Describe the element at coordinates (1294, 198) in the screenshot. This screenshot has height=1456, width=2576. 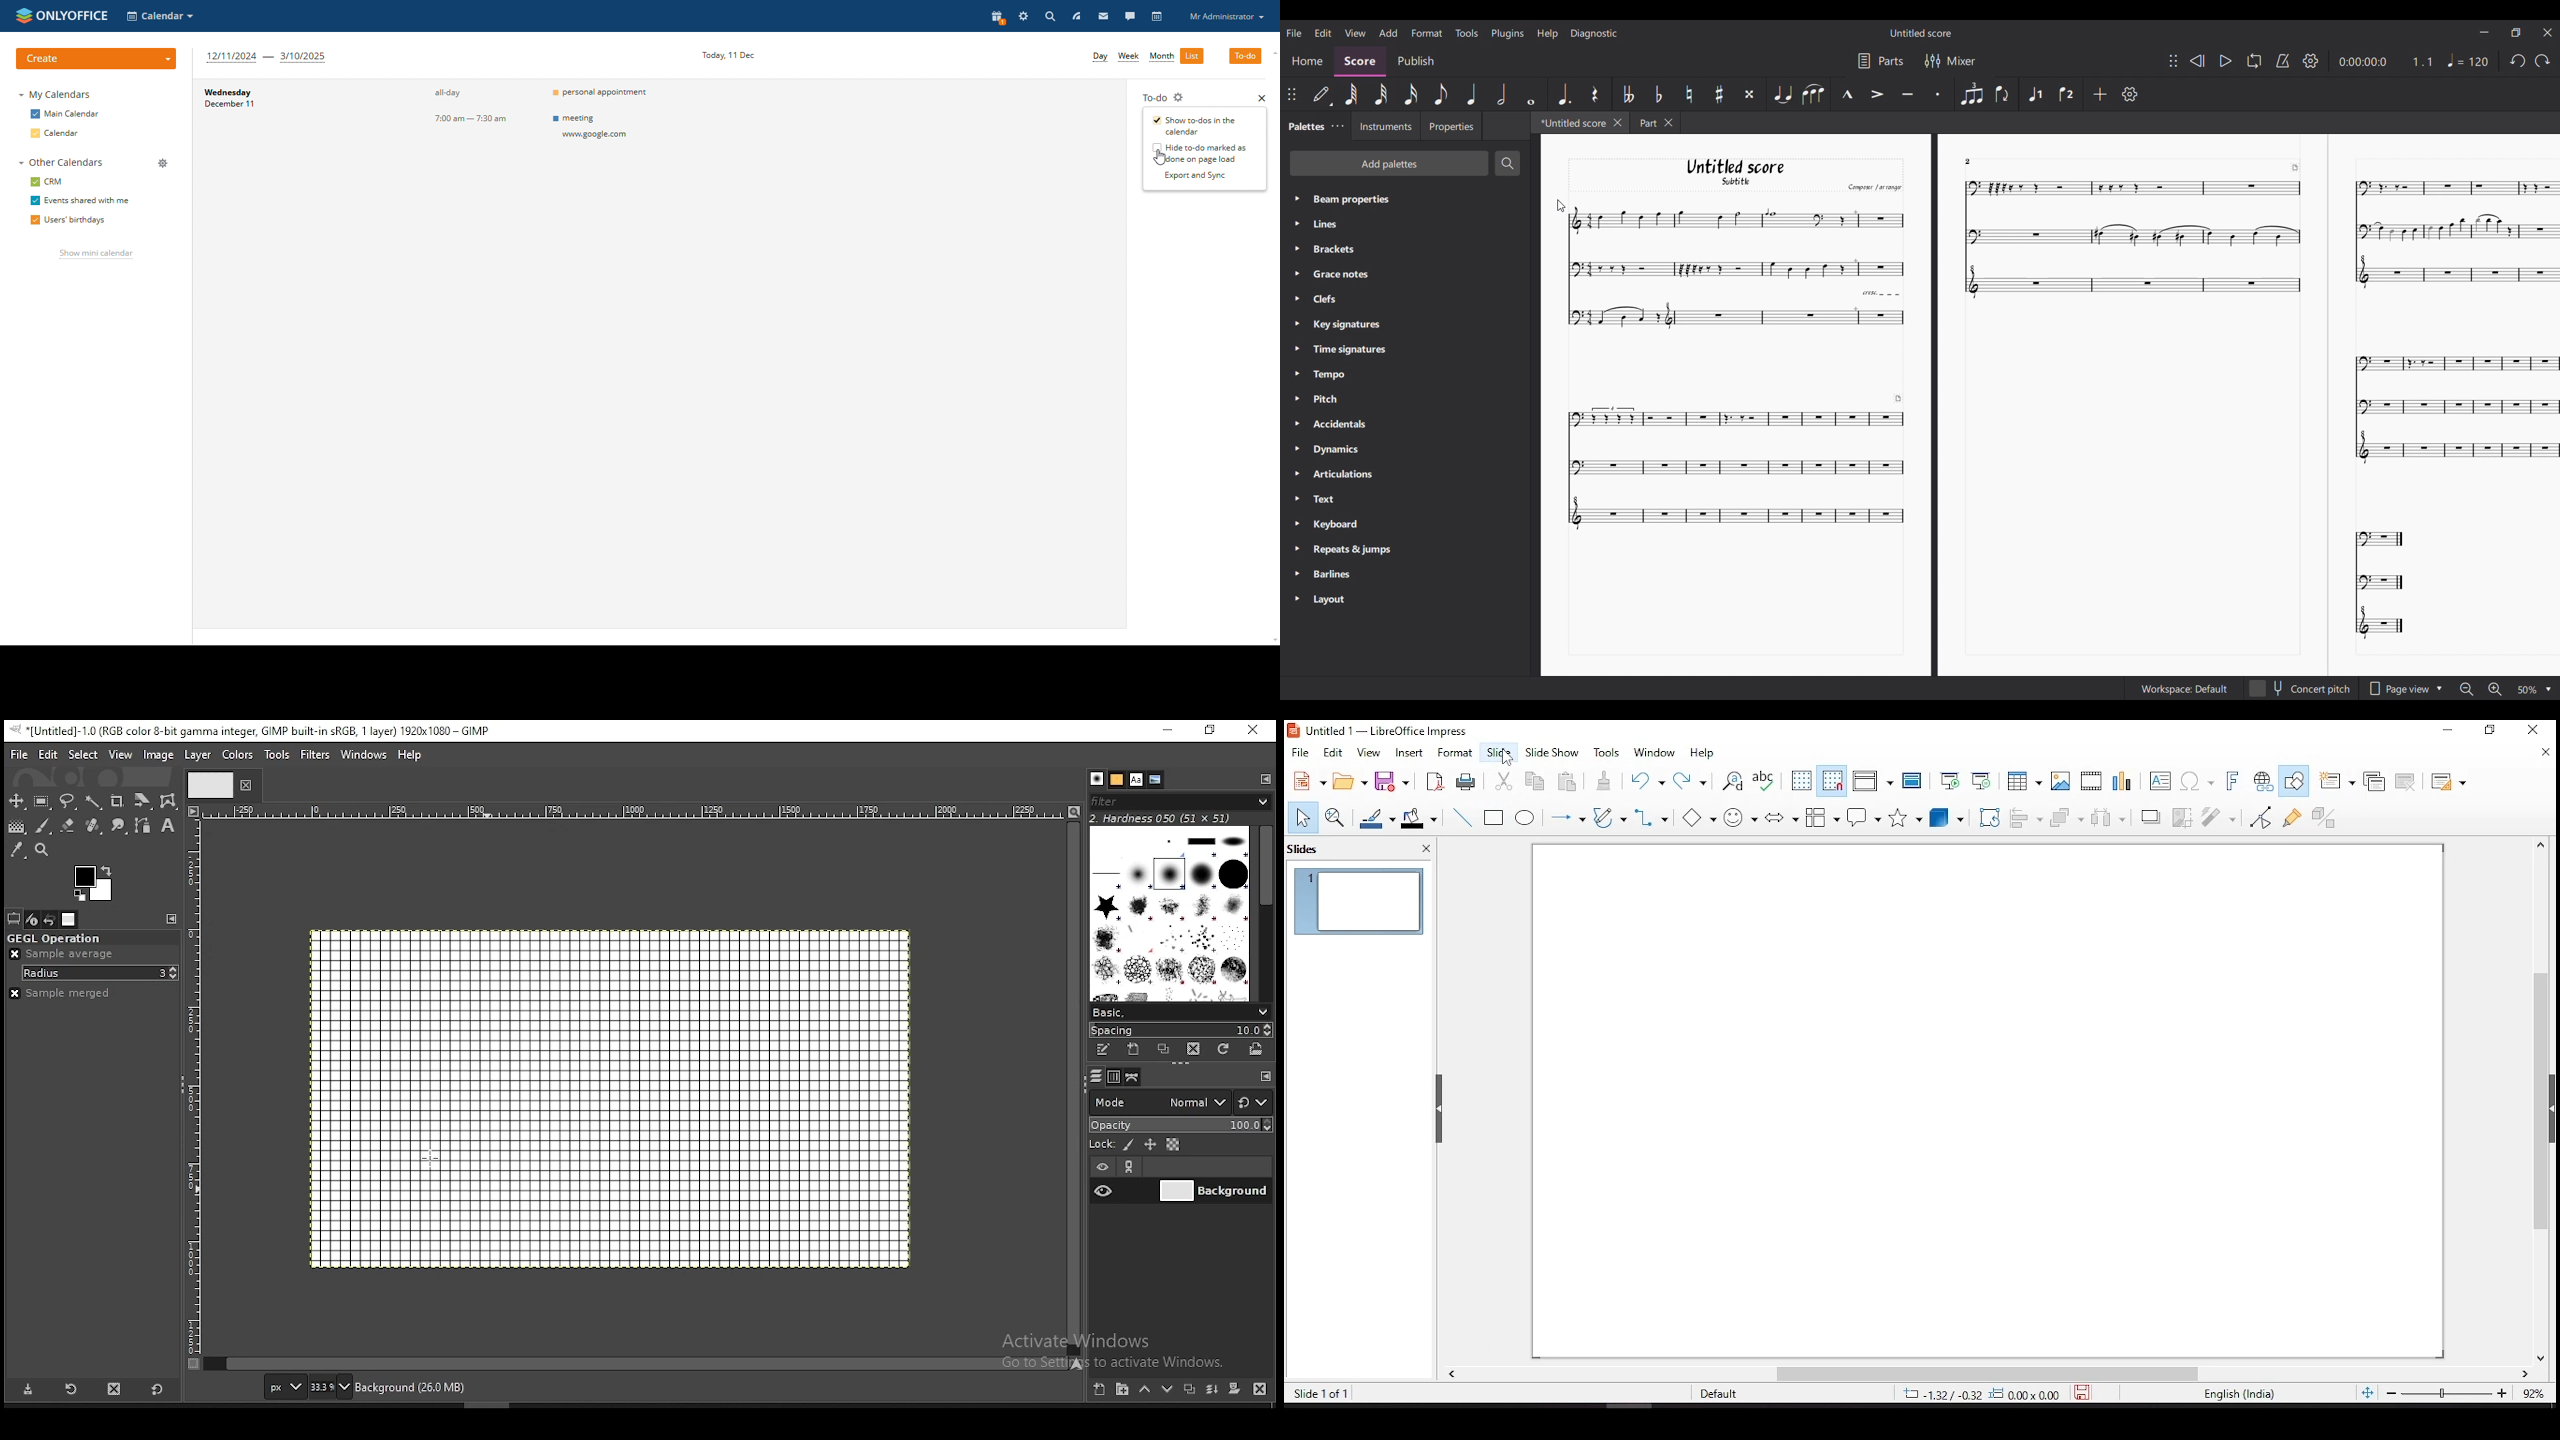
I see `` at that location.